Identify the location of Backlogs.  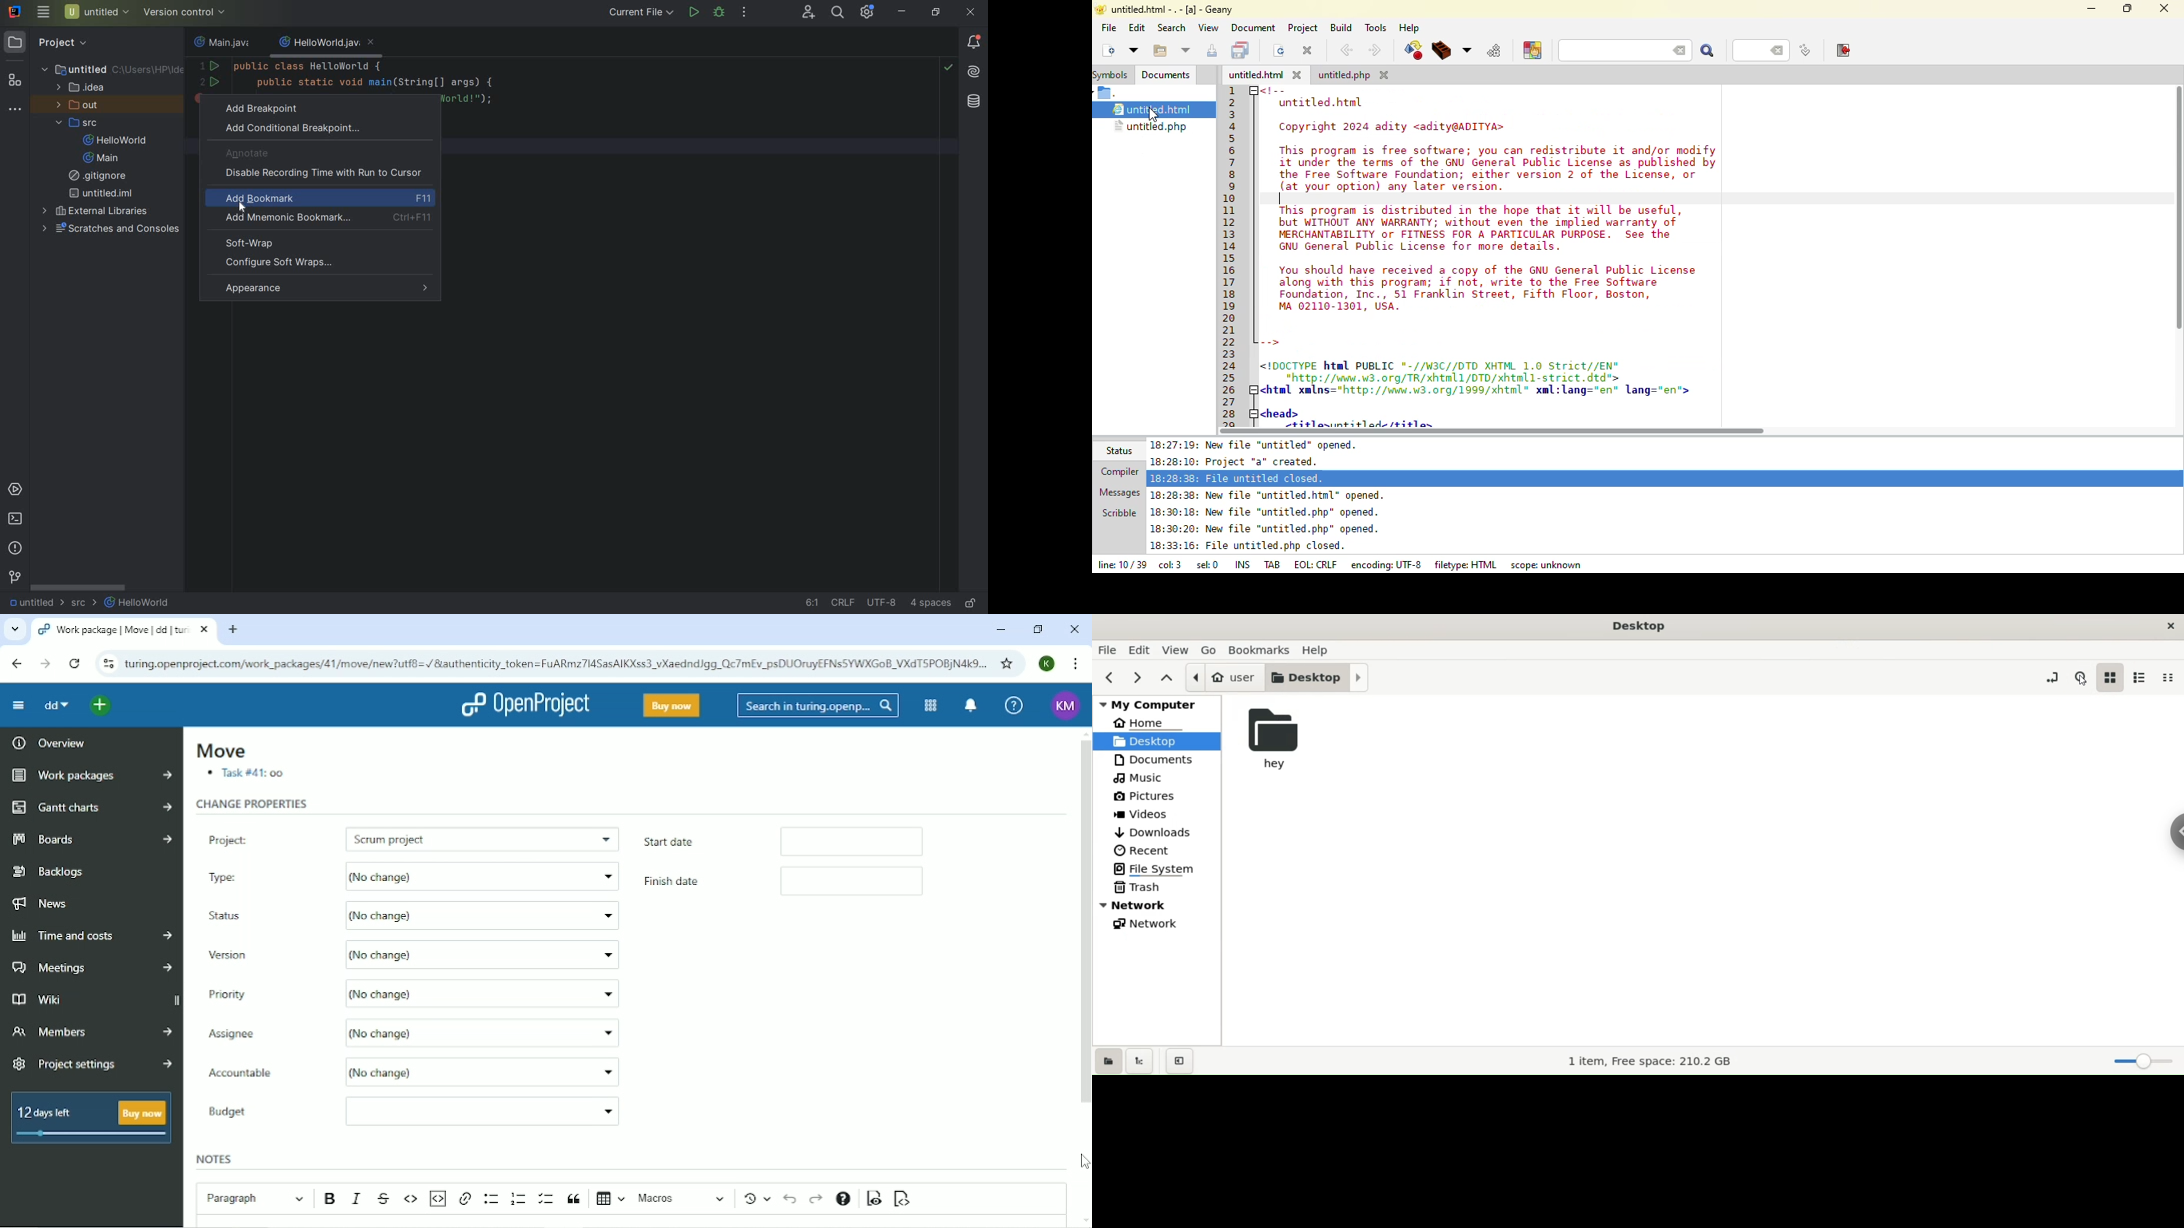
(50, 872).